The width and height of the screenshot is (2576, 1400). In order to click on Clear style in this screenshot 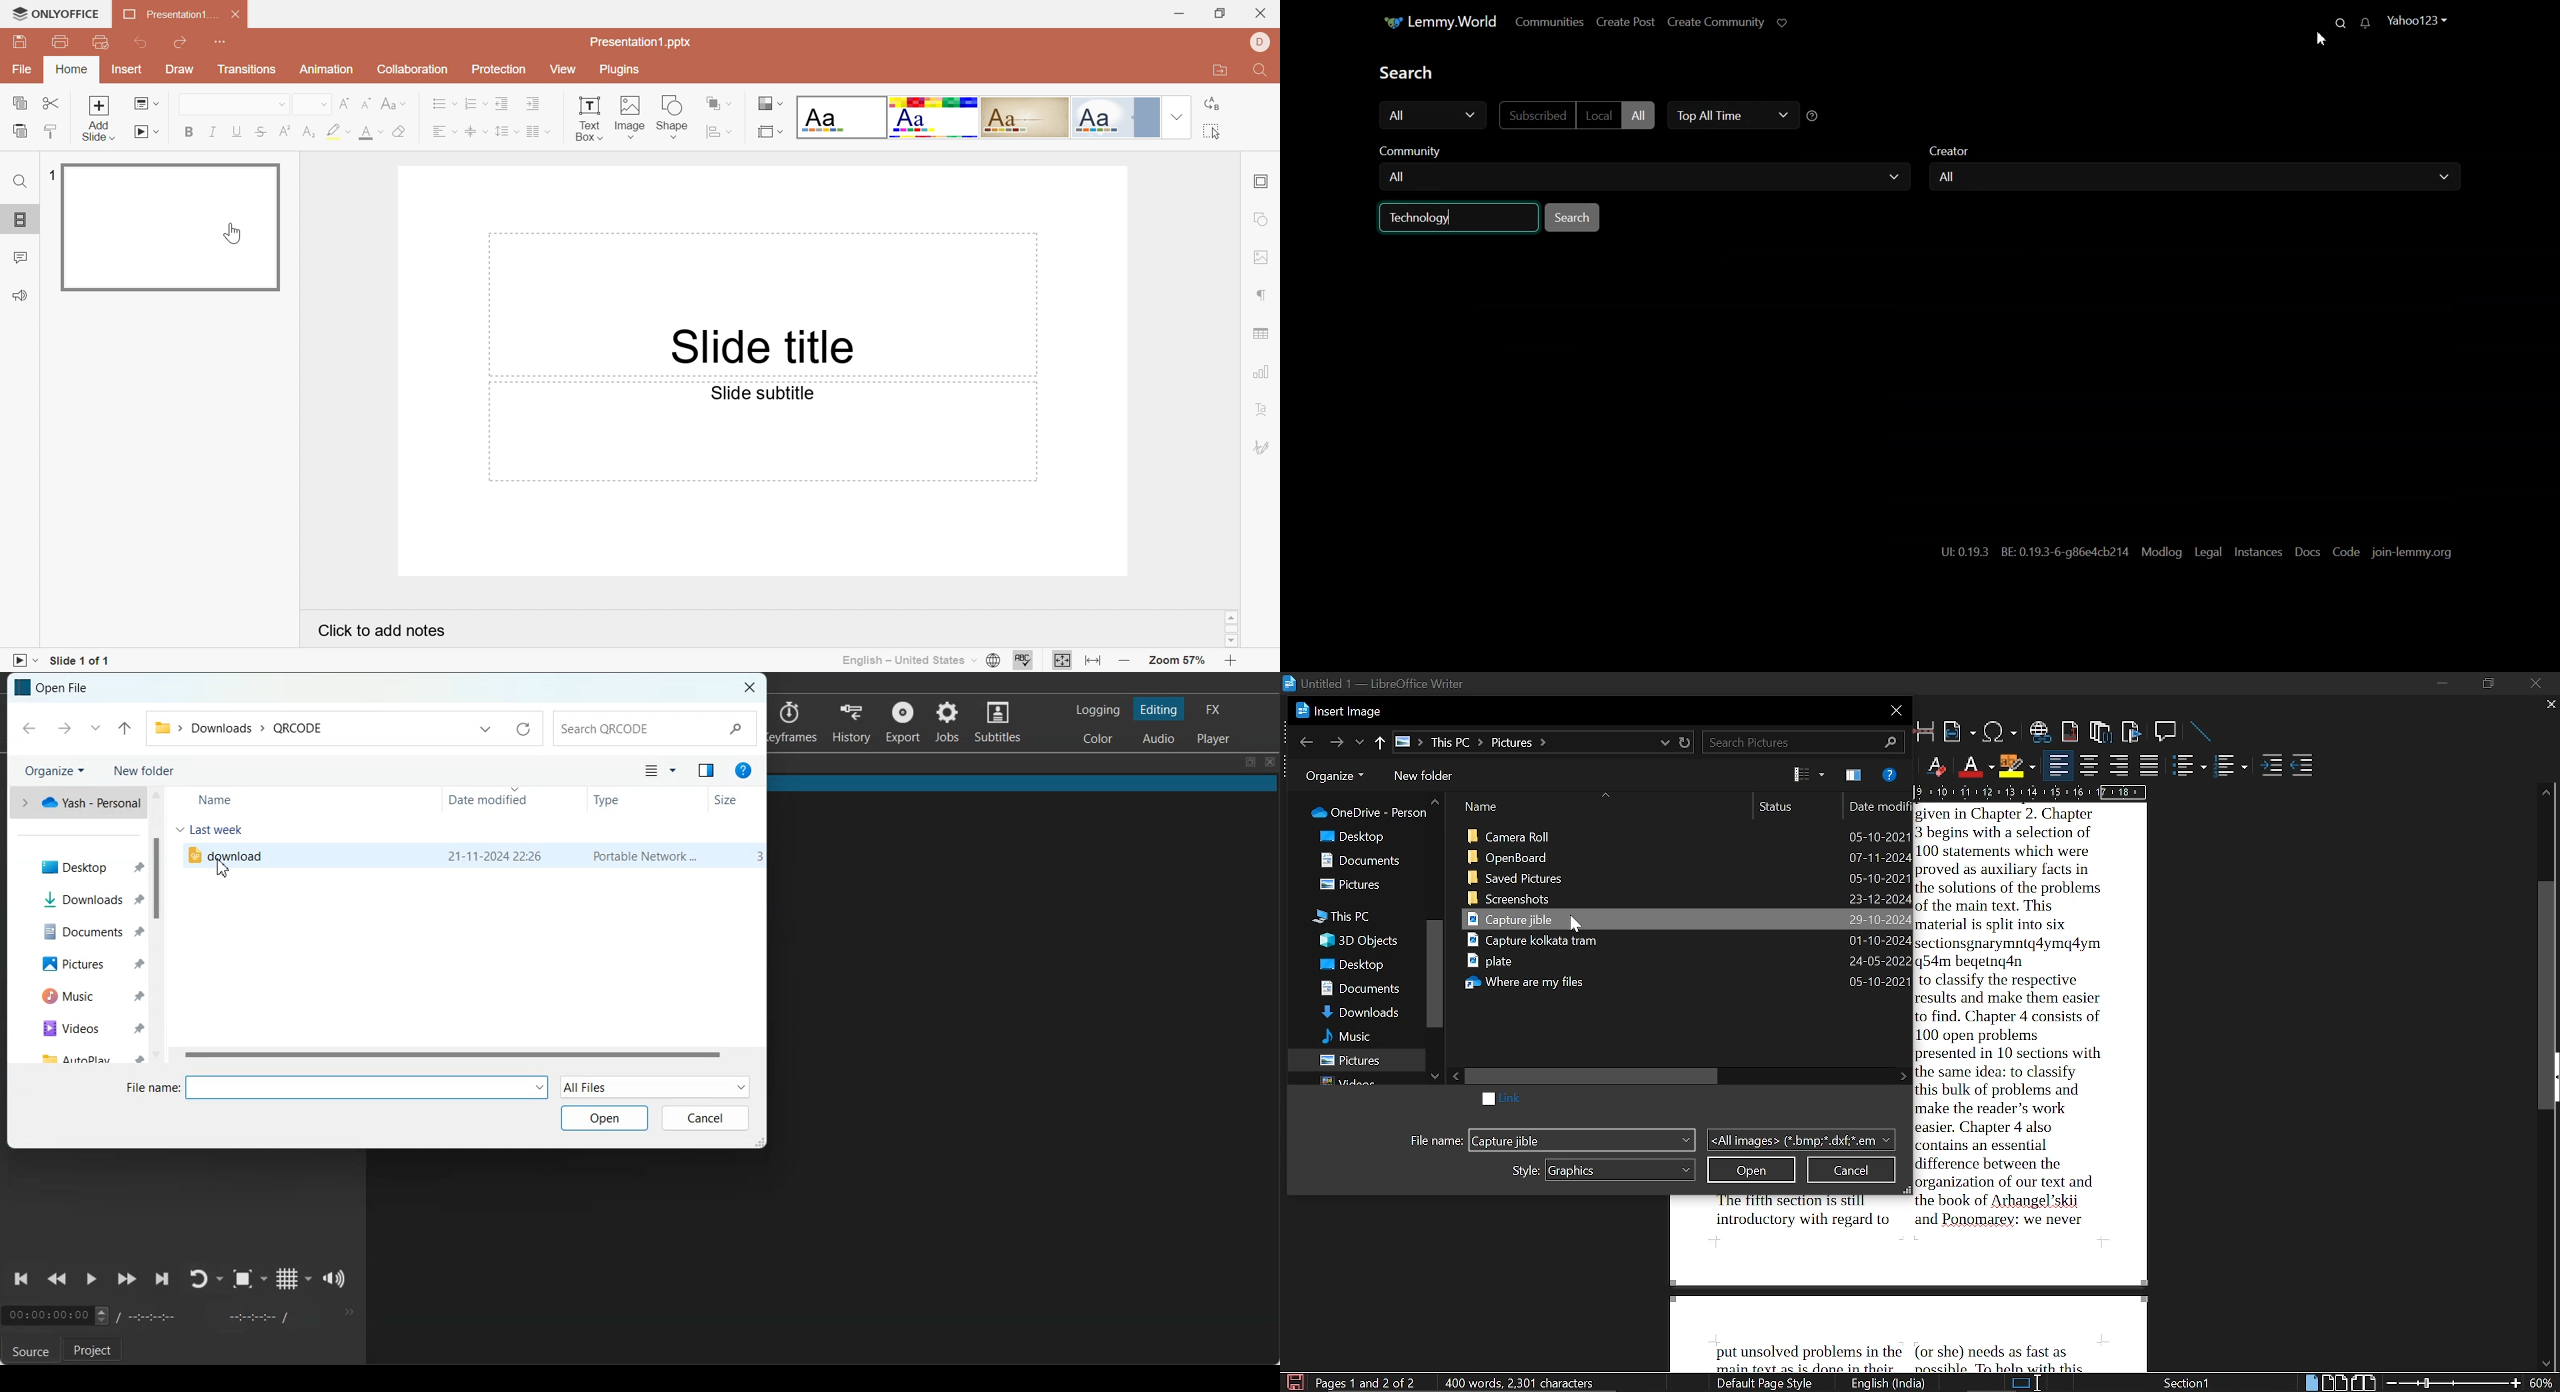, I will do `click(403, 131)`.